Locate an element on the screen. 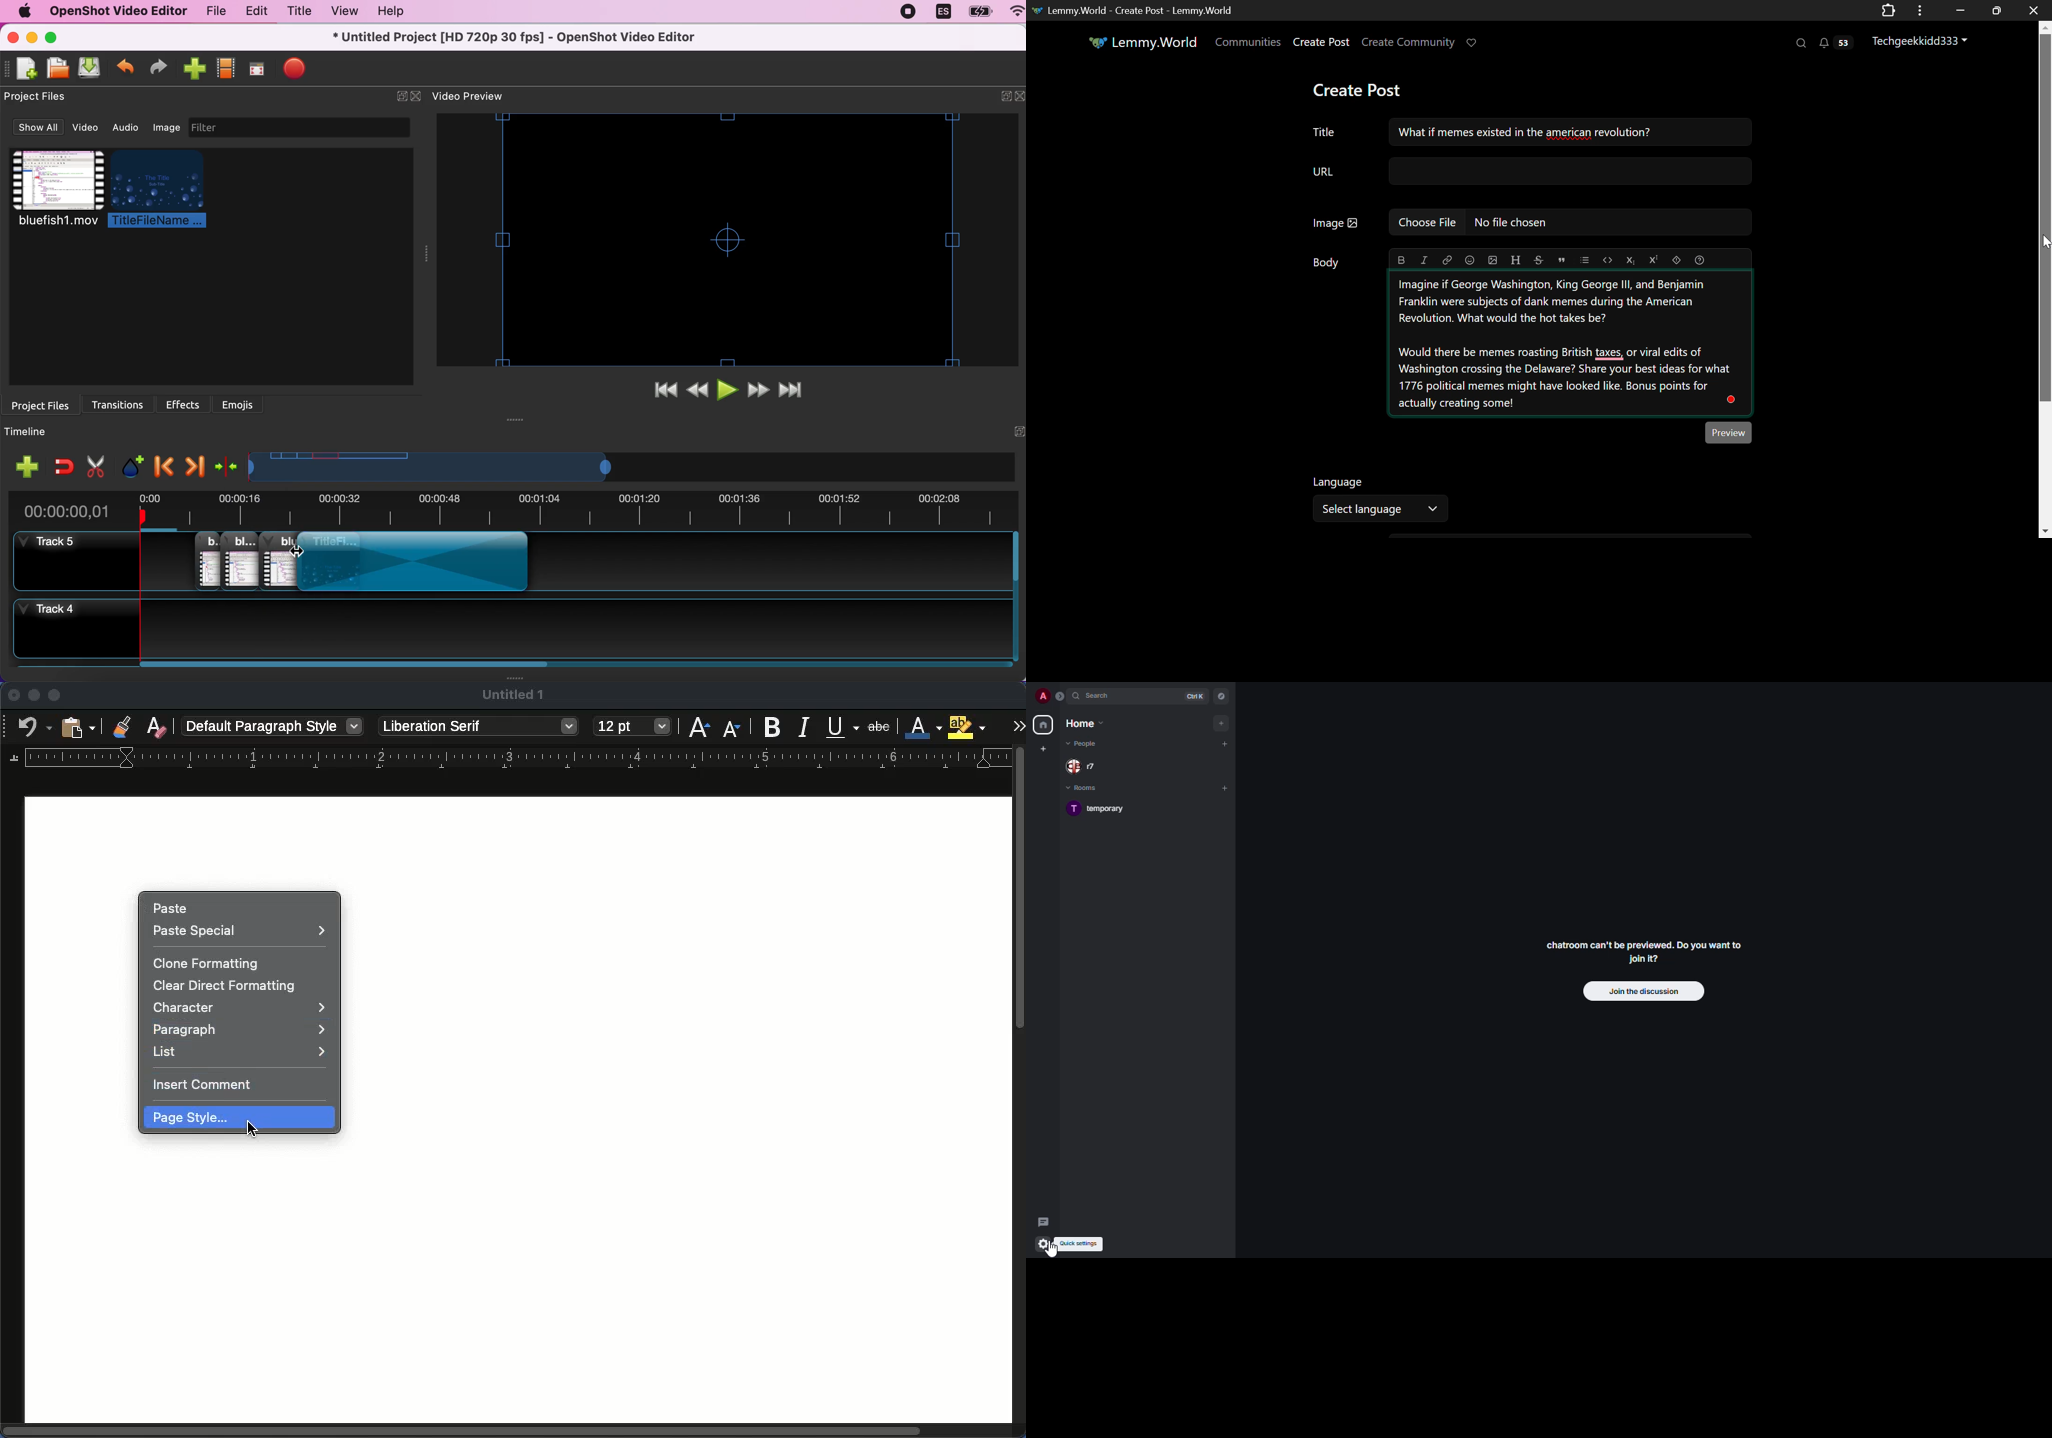 The image size is (2072, 1456). titlefilename is located at coordinates (164, 190).